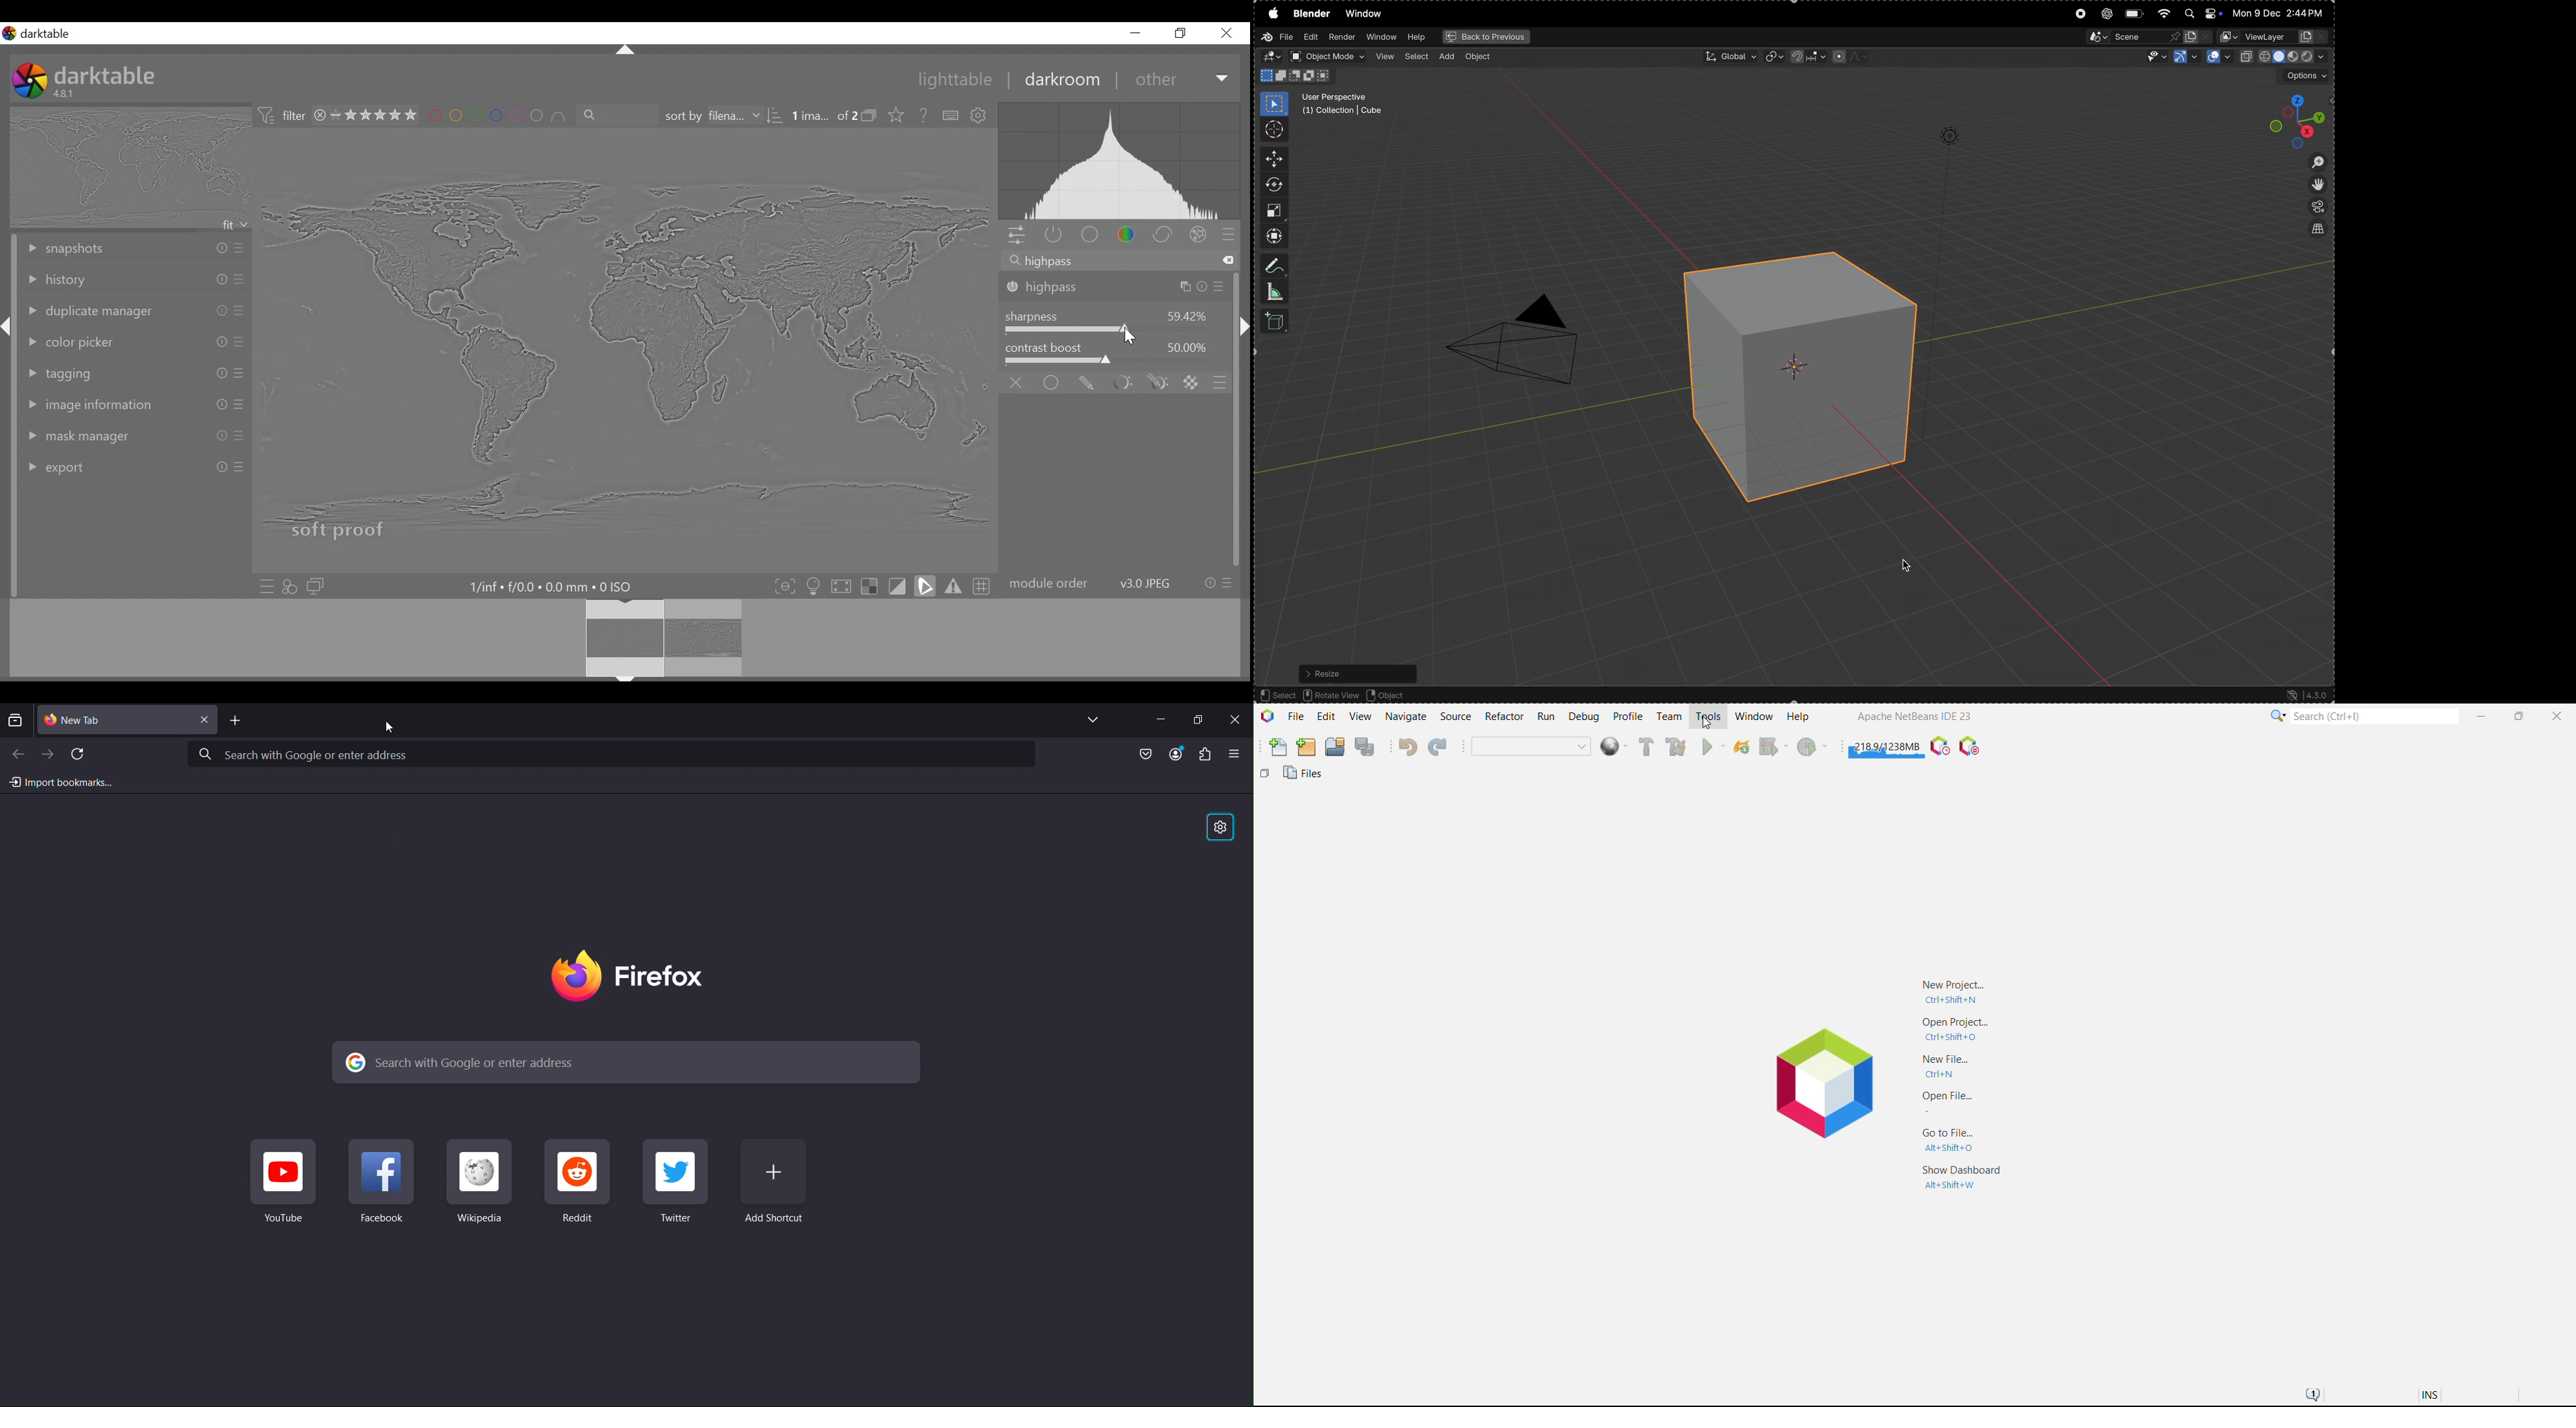 The height and width of the screenshot is (1428, 2576). I want to click on toggle display indication, so click(900, 586).